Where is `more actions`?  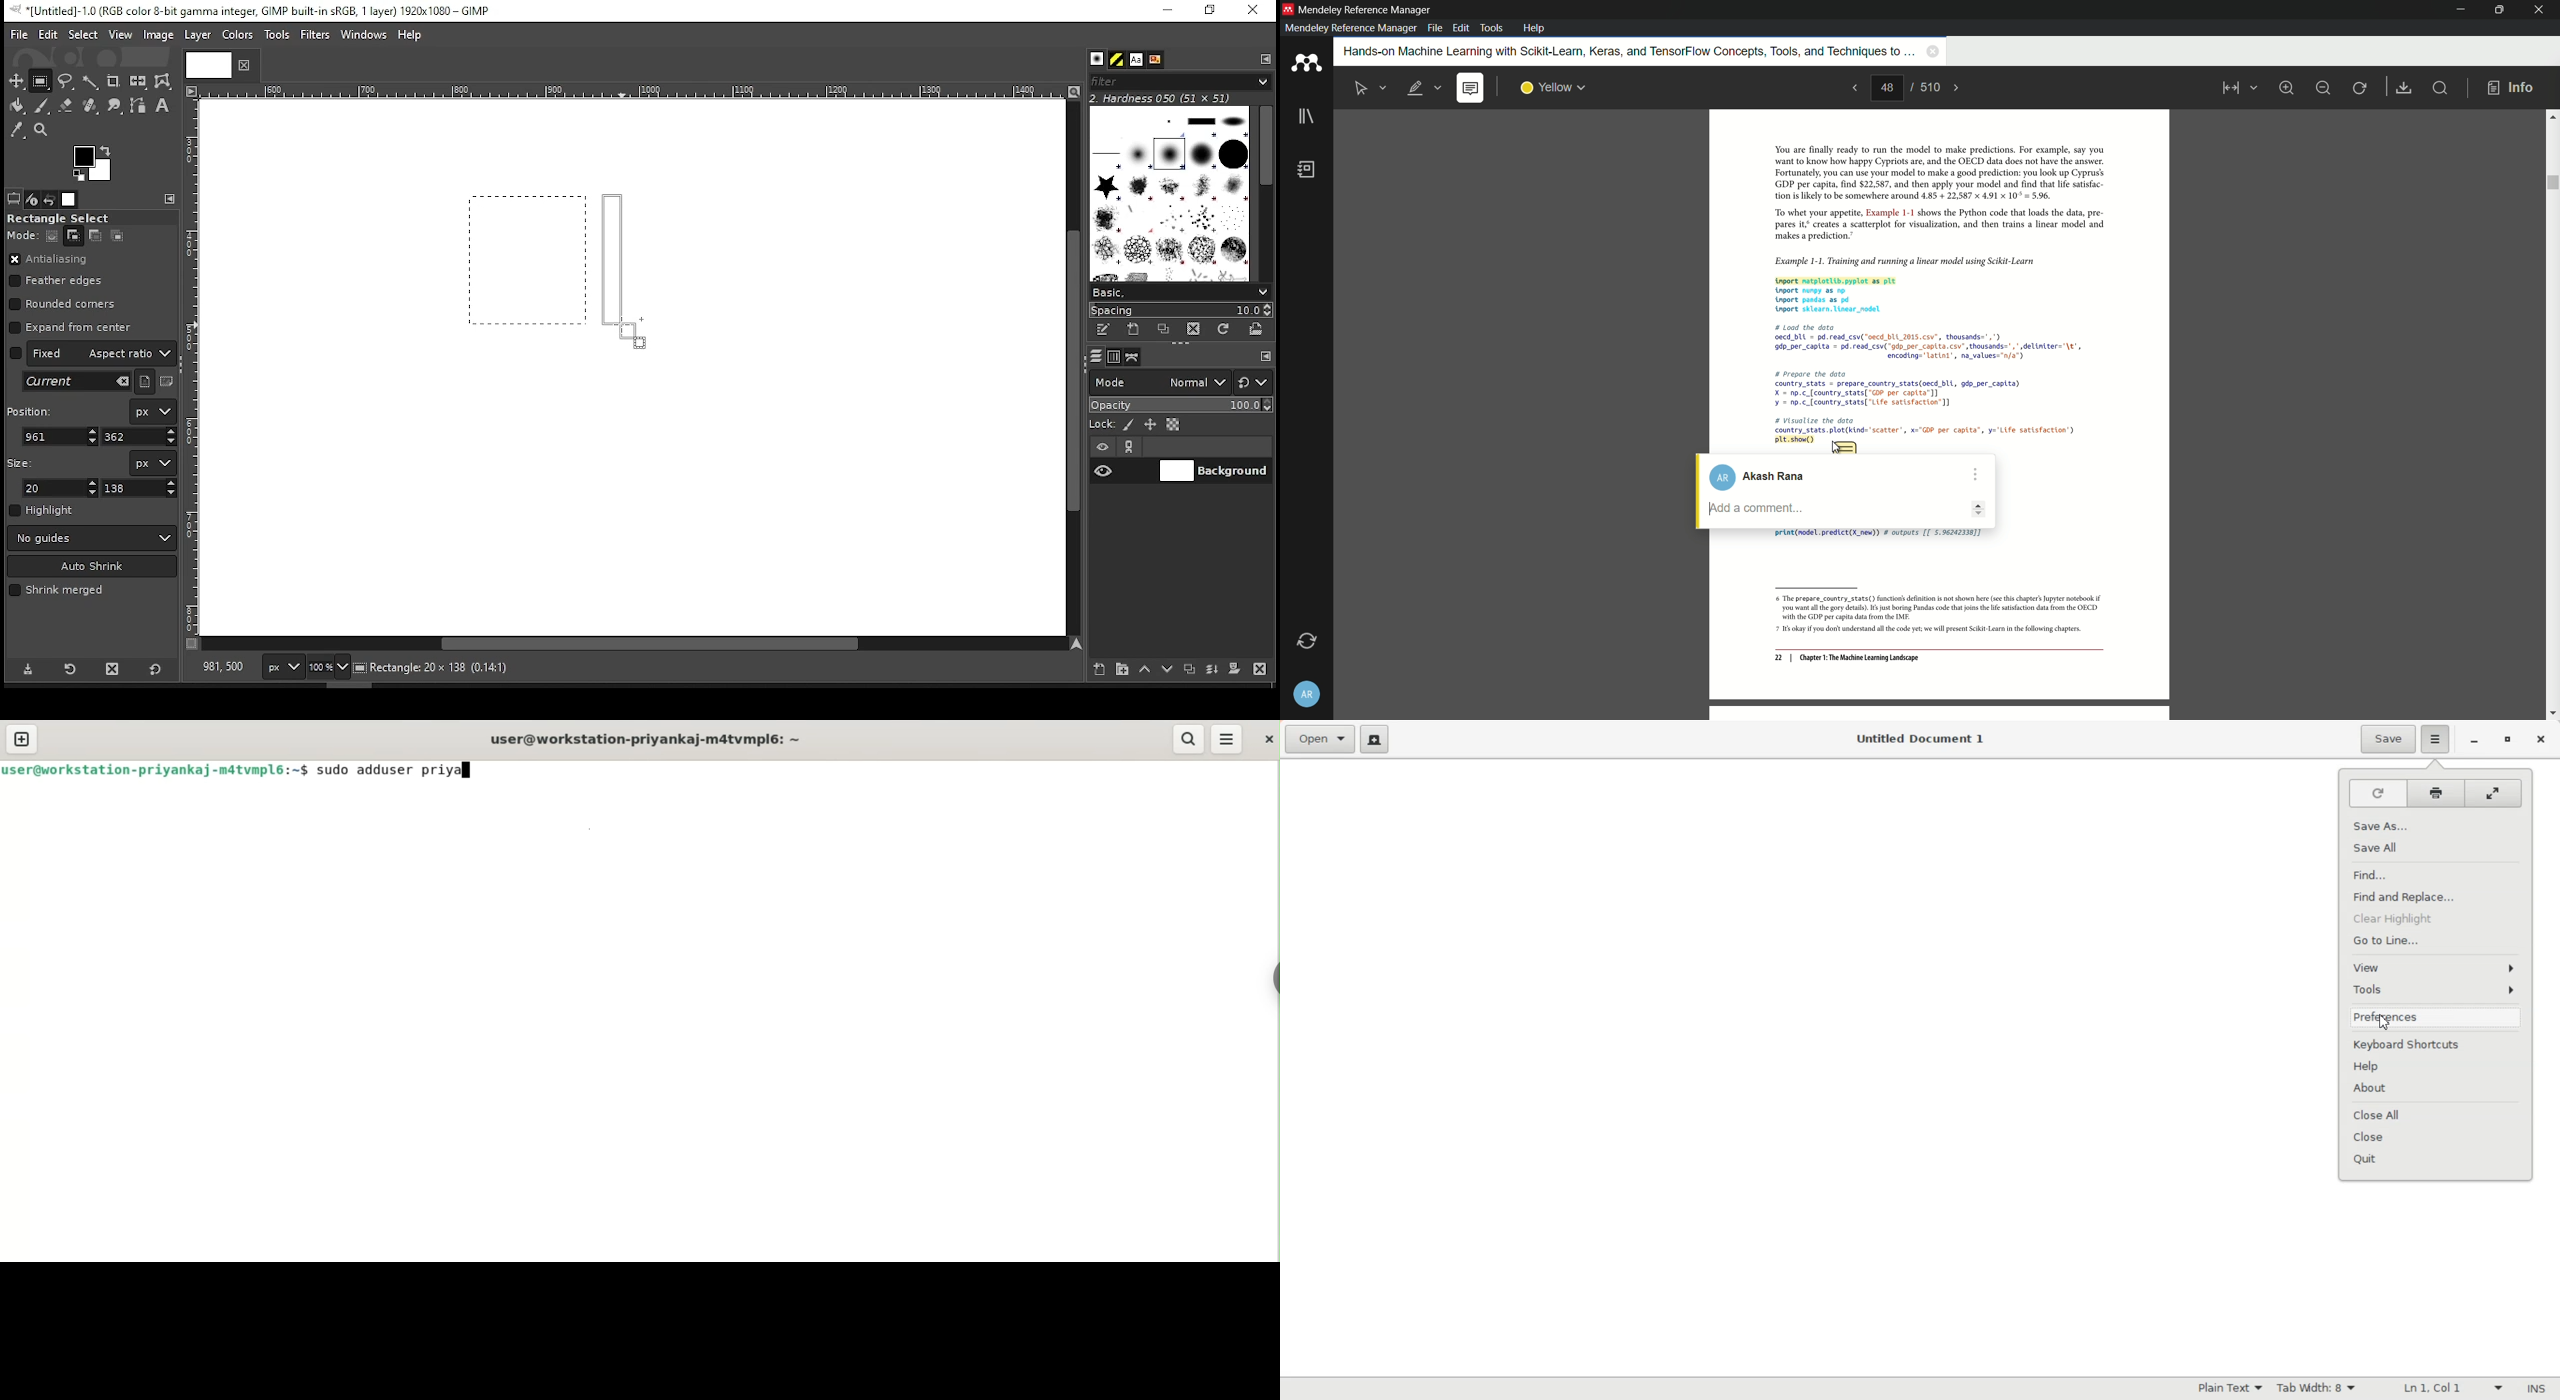 more actions is located at coordinates (1974, 475).